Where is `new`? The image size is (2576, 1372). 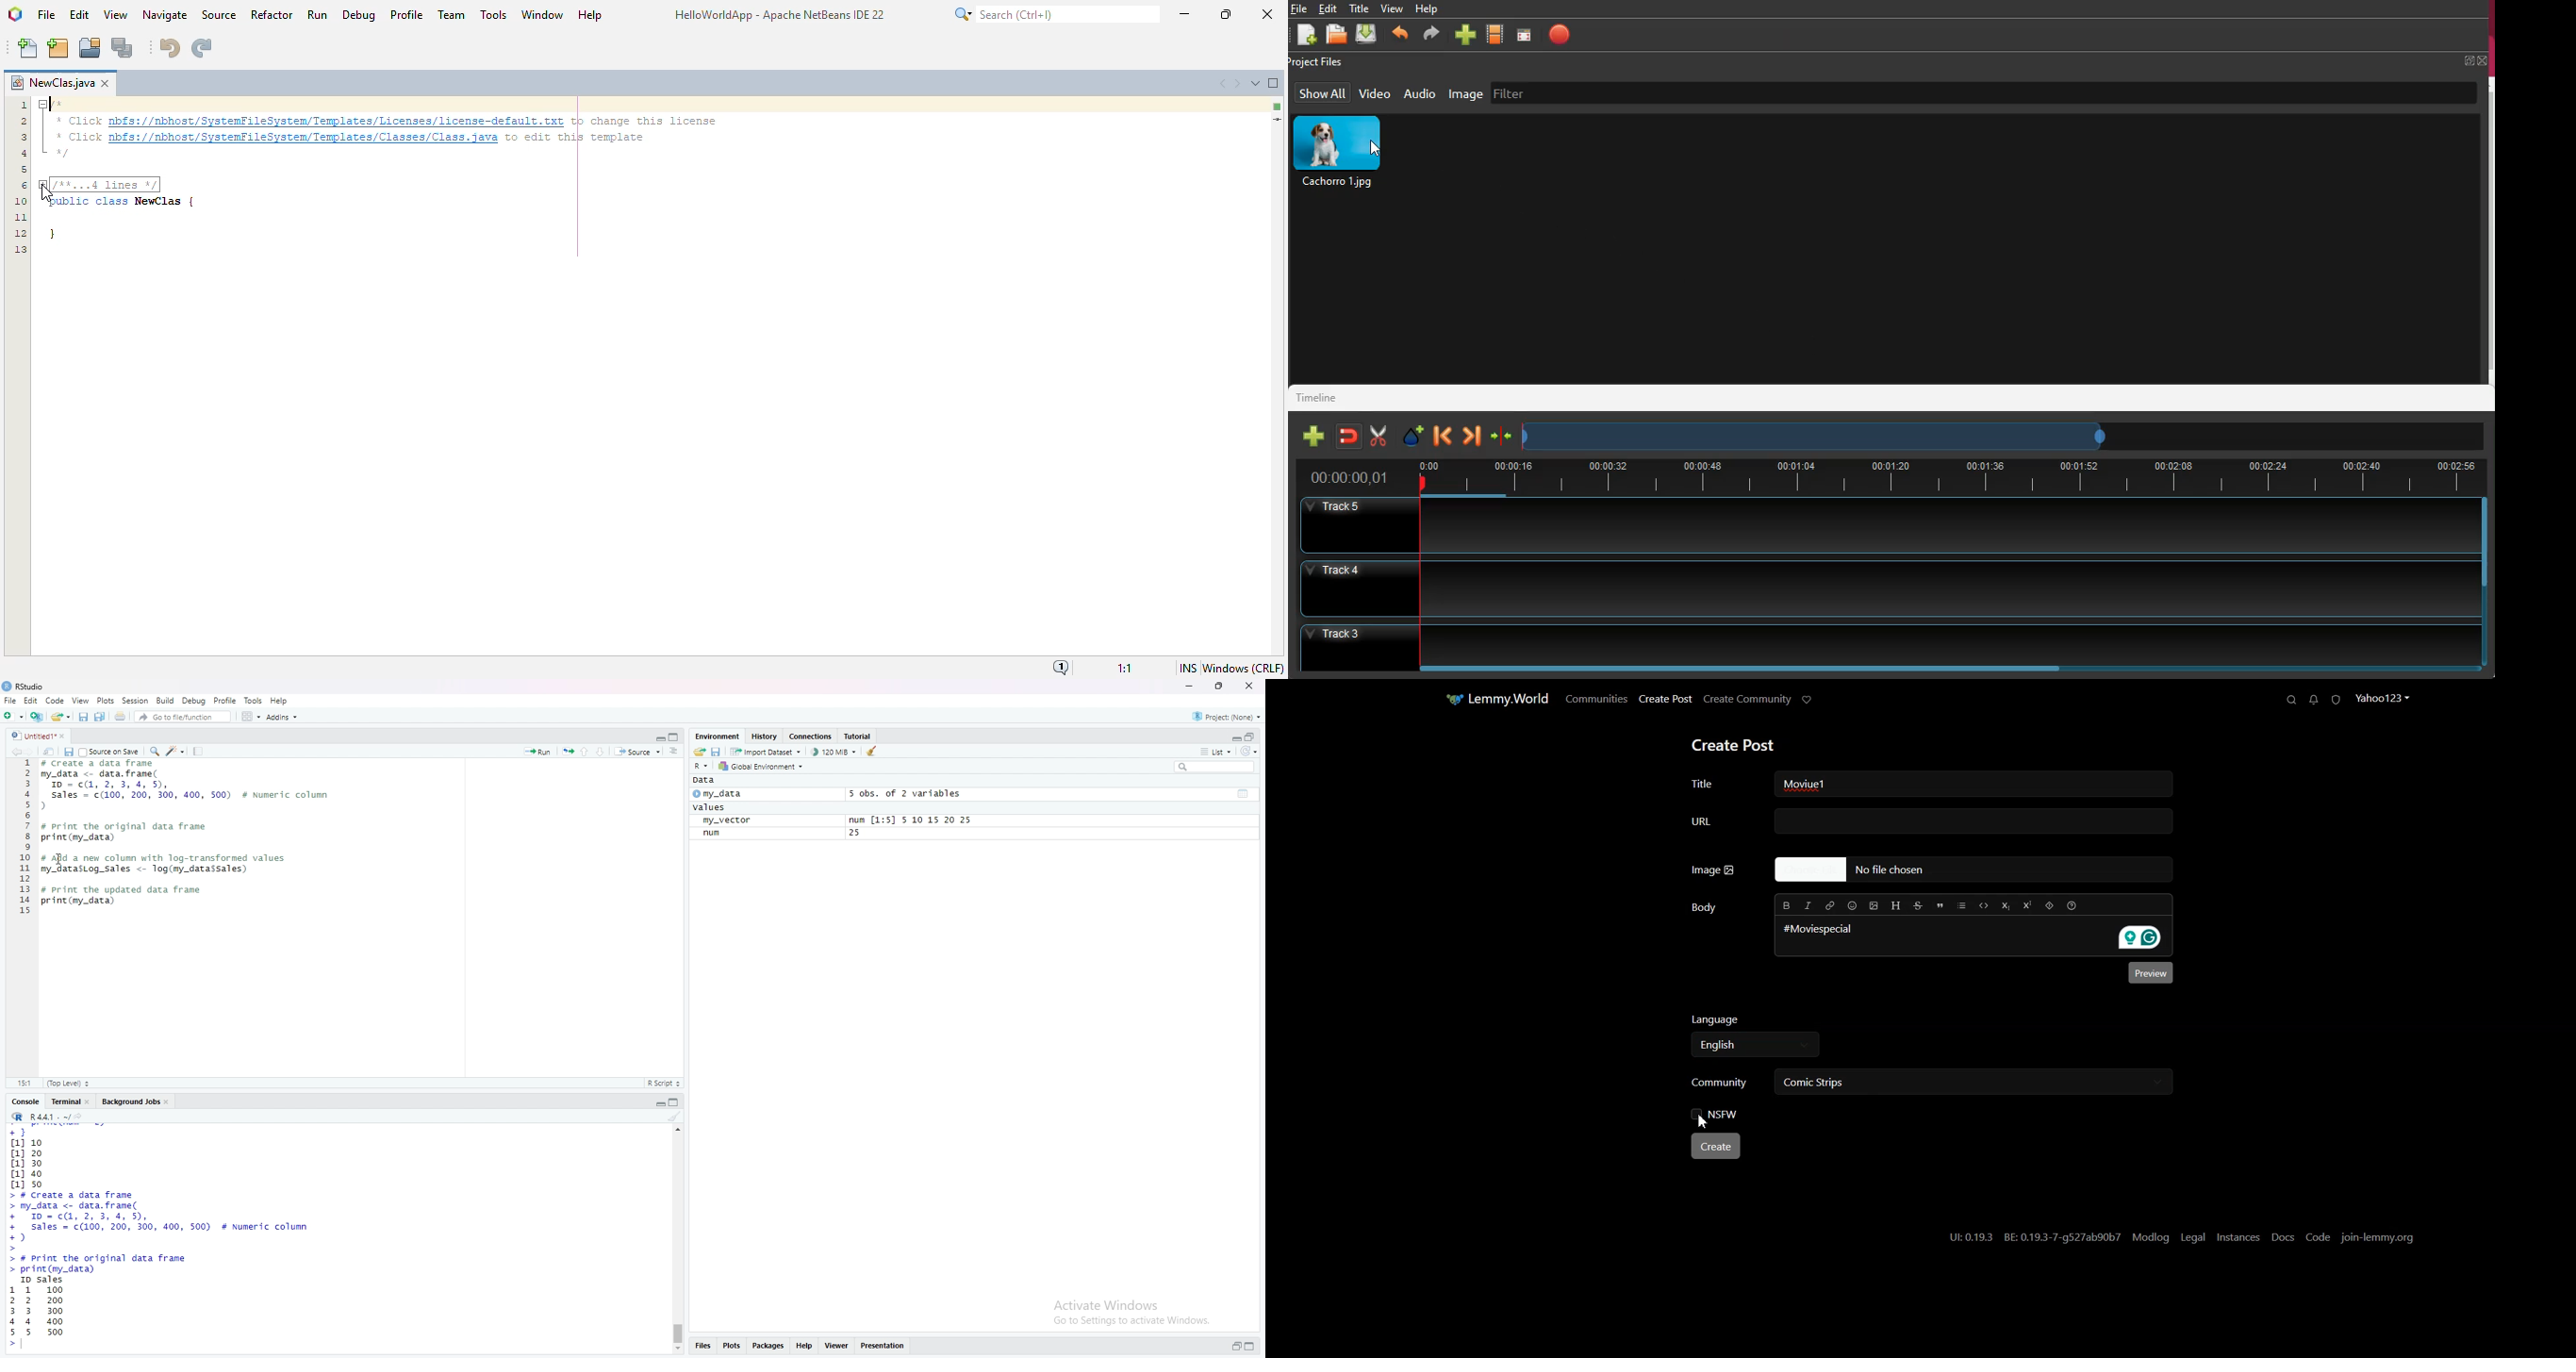 new is located at coordinates (1467, 33).